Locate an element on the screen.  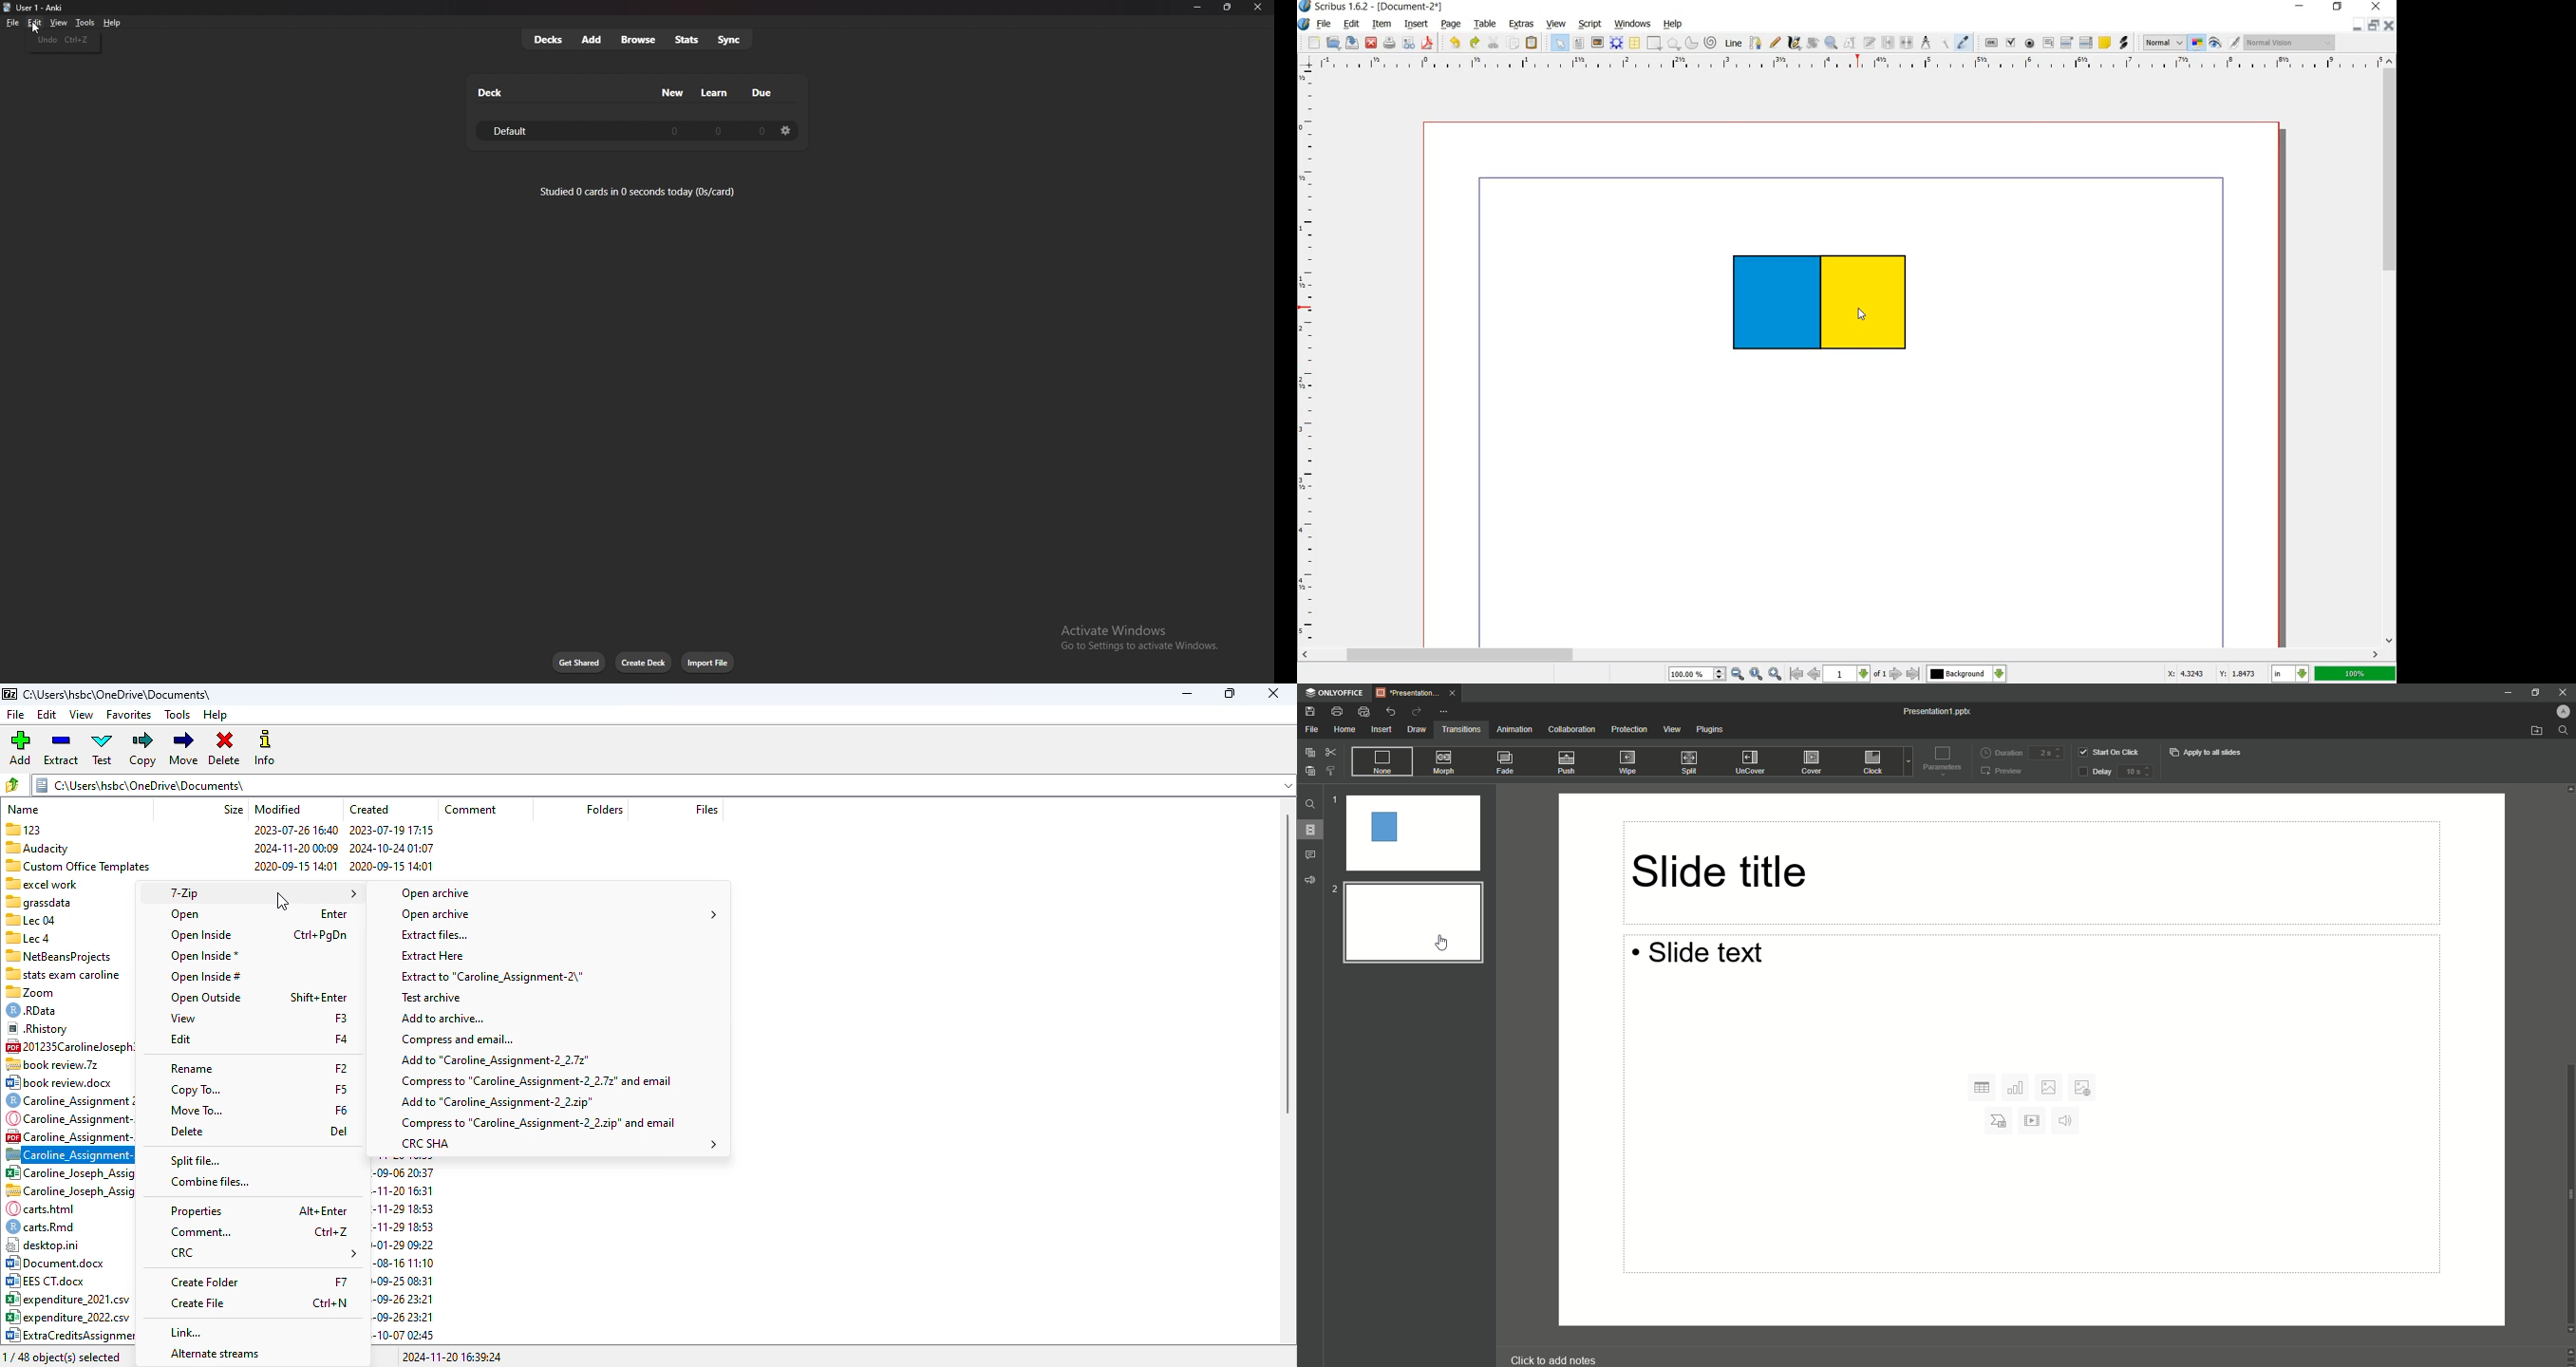
shape is located at coordinates (1653, 43).